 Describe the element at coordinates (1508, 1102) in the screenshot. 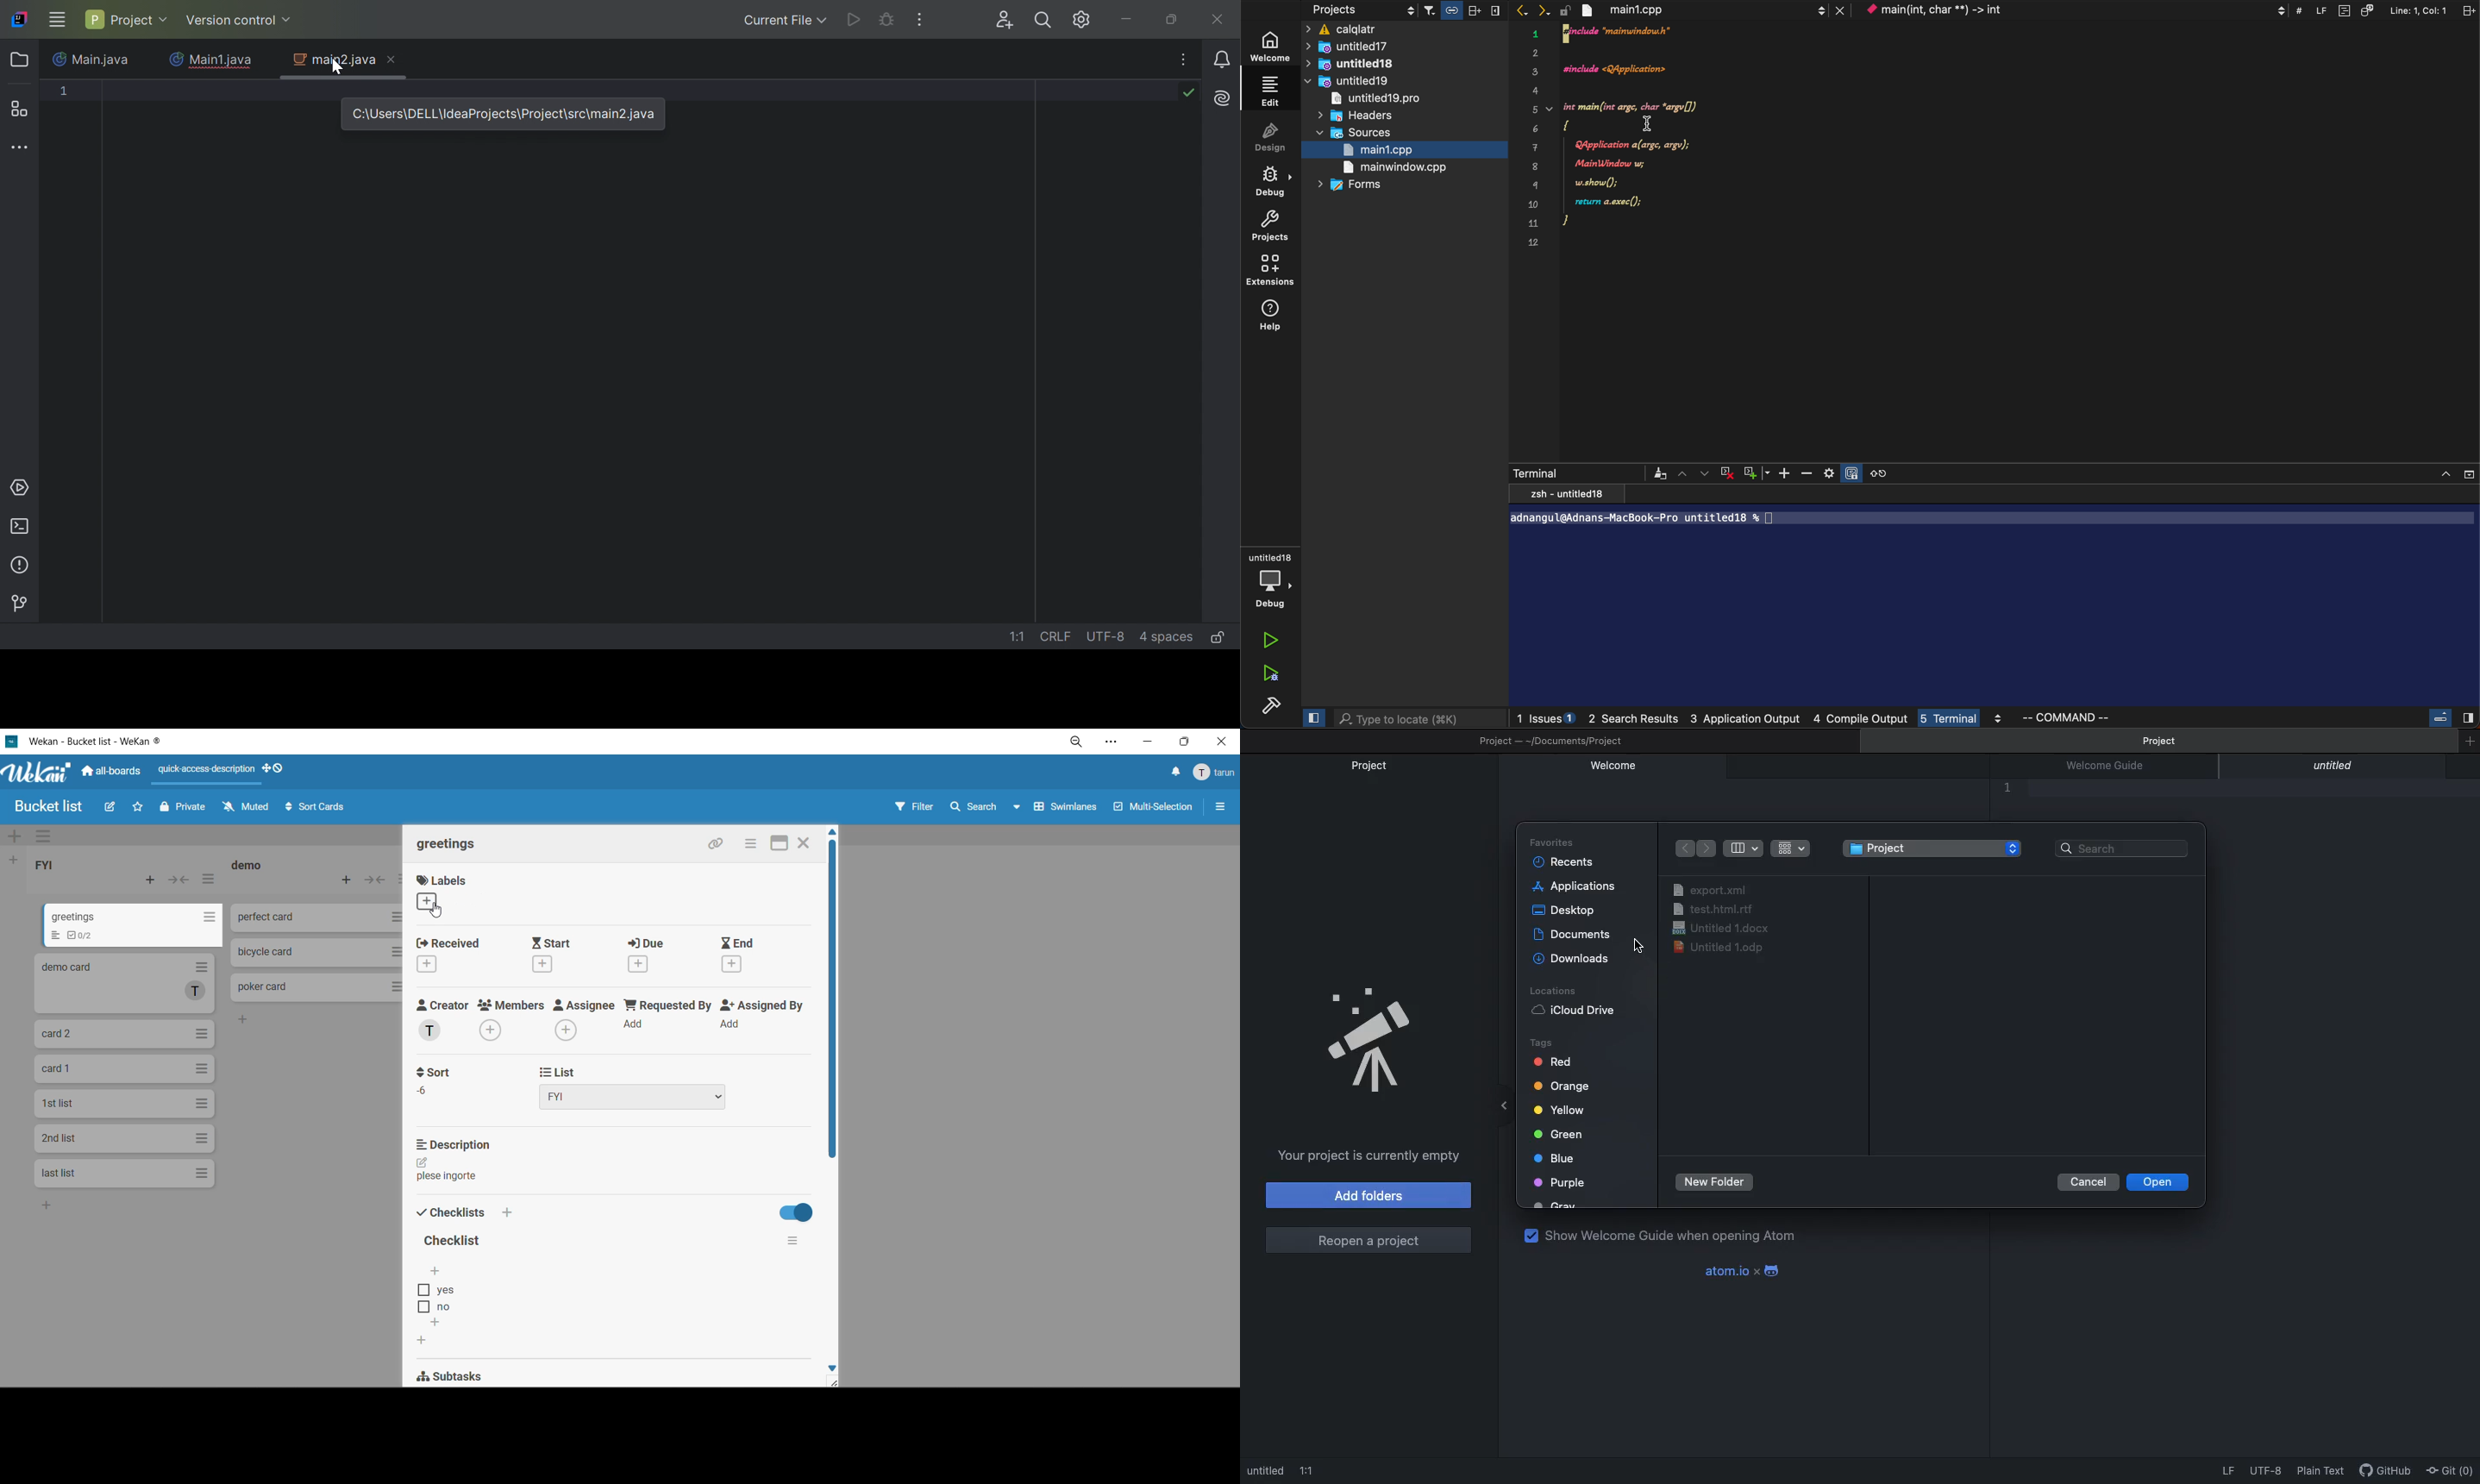

I see `Minimize` at that location.